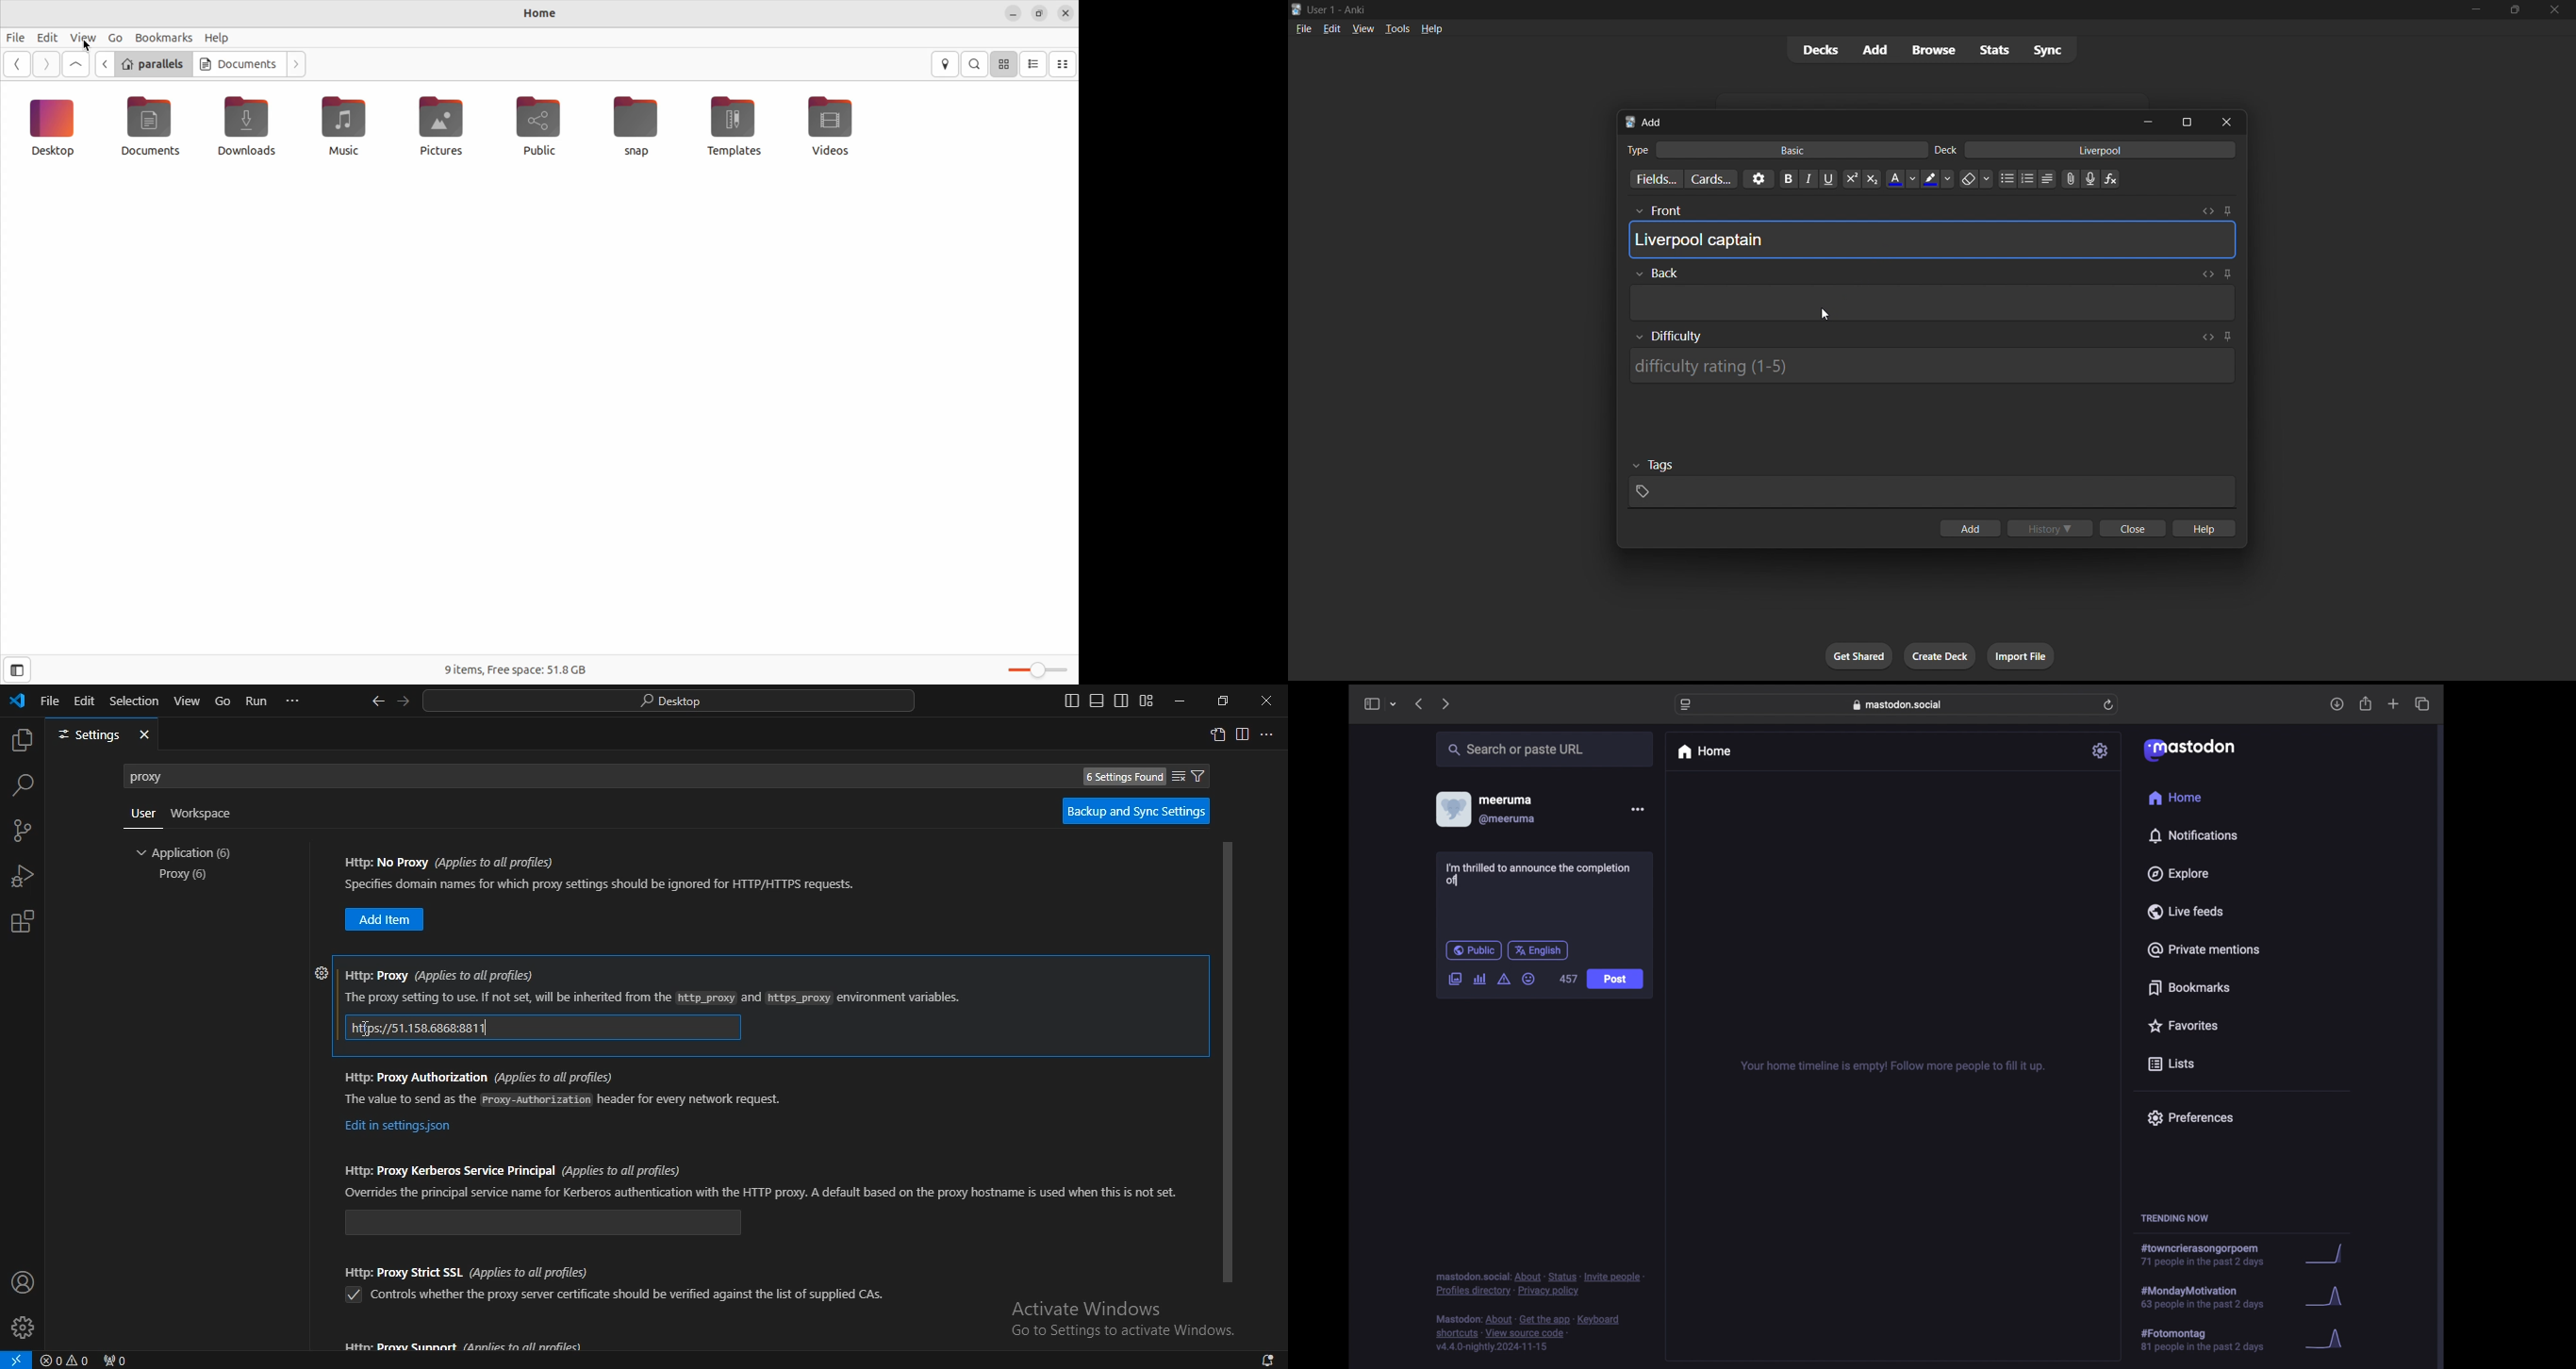  Describe the element at coordinates (2475, 10) in the screenshot. I see `minimize` at that location.